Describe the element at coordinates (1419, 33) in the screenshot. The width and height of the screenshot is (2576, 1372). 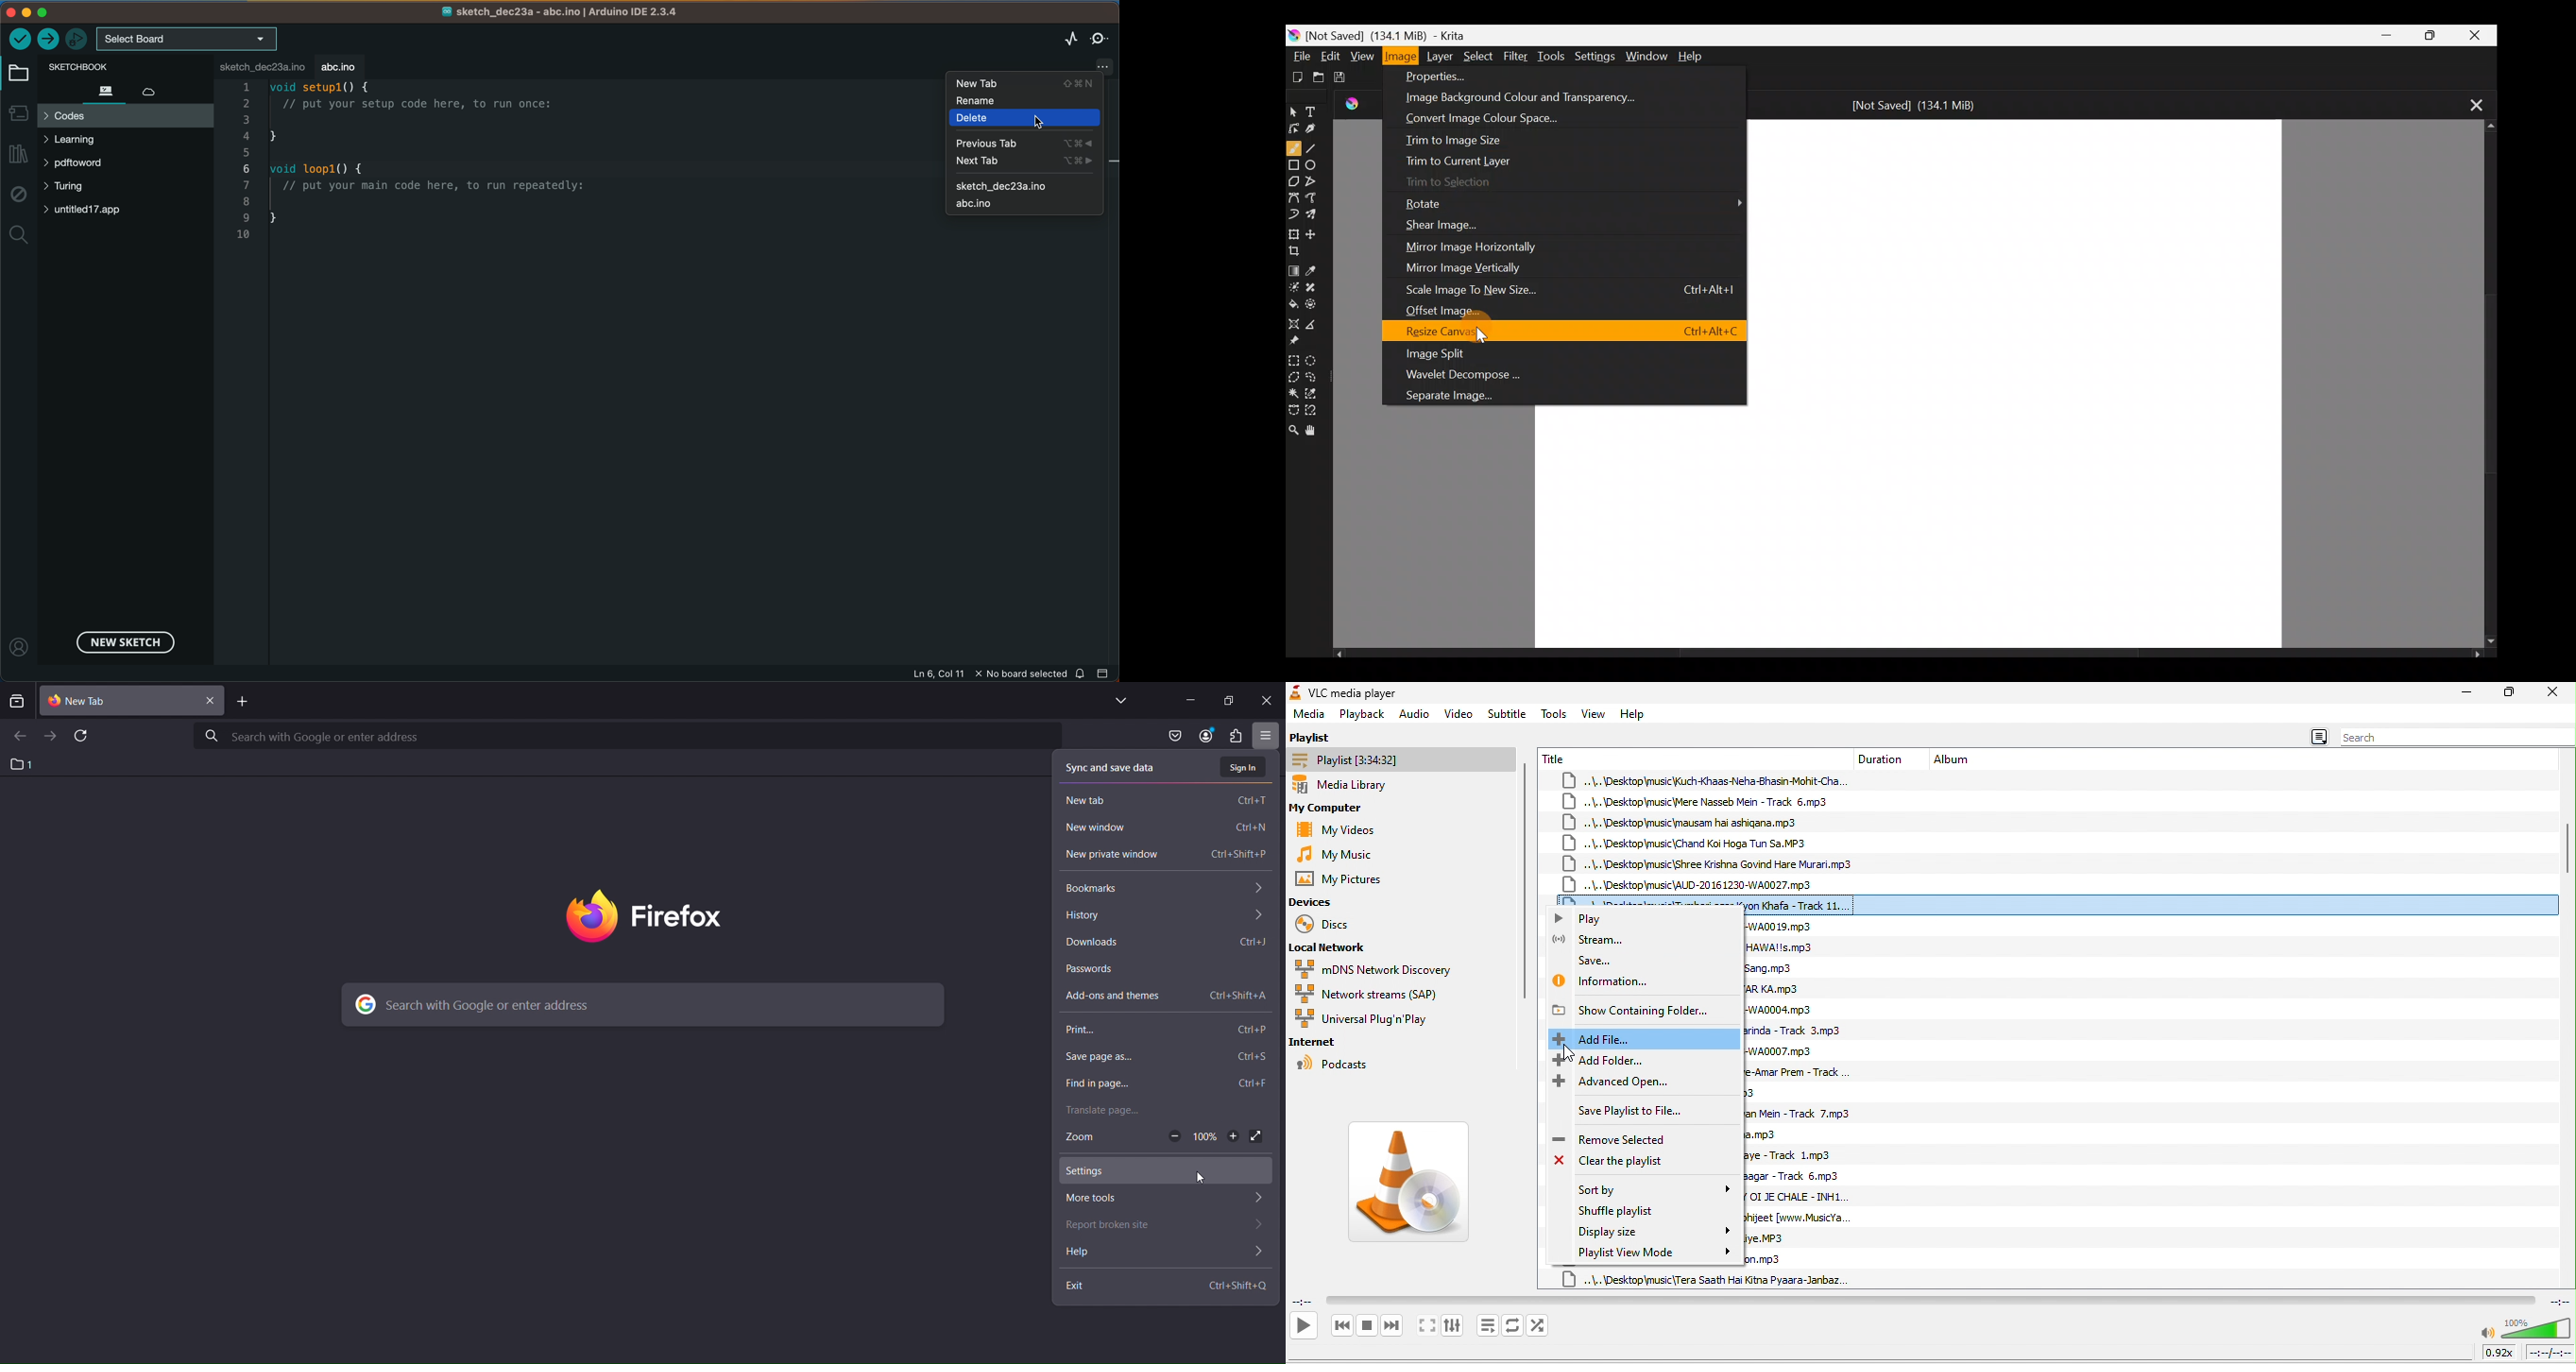
I see `[Not Saved] (134.1 MiB) - Krita` at that location.